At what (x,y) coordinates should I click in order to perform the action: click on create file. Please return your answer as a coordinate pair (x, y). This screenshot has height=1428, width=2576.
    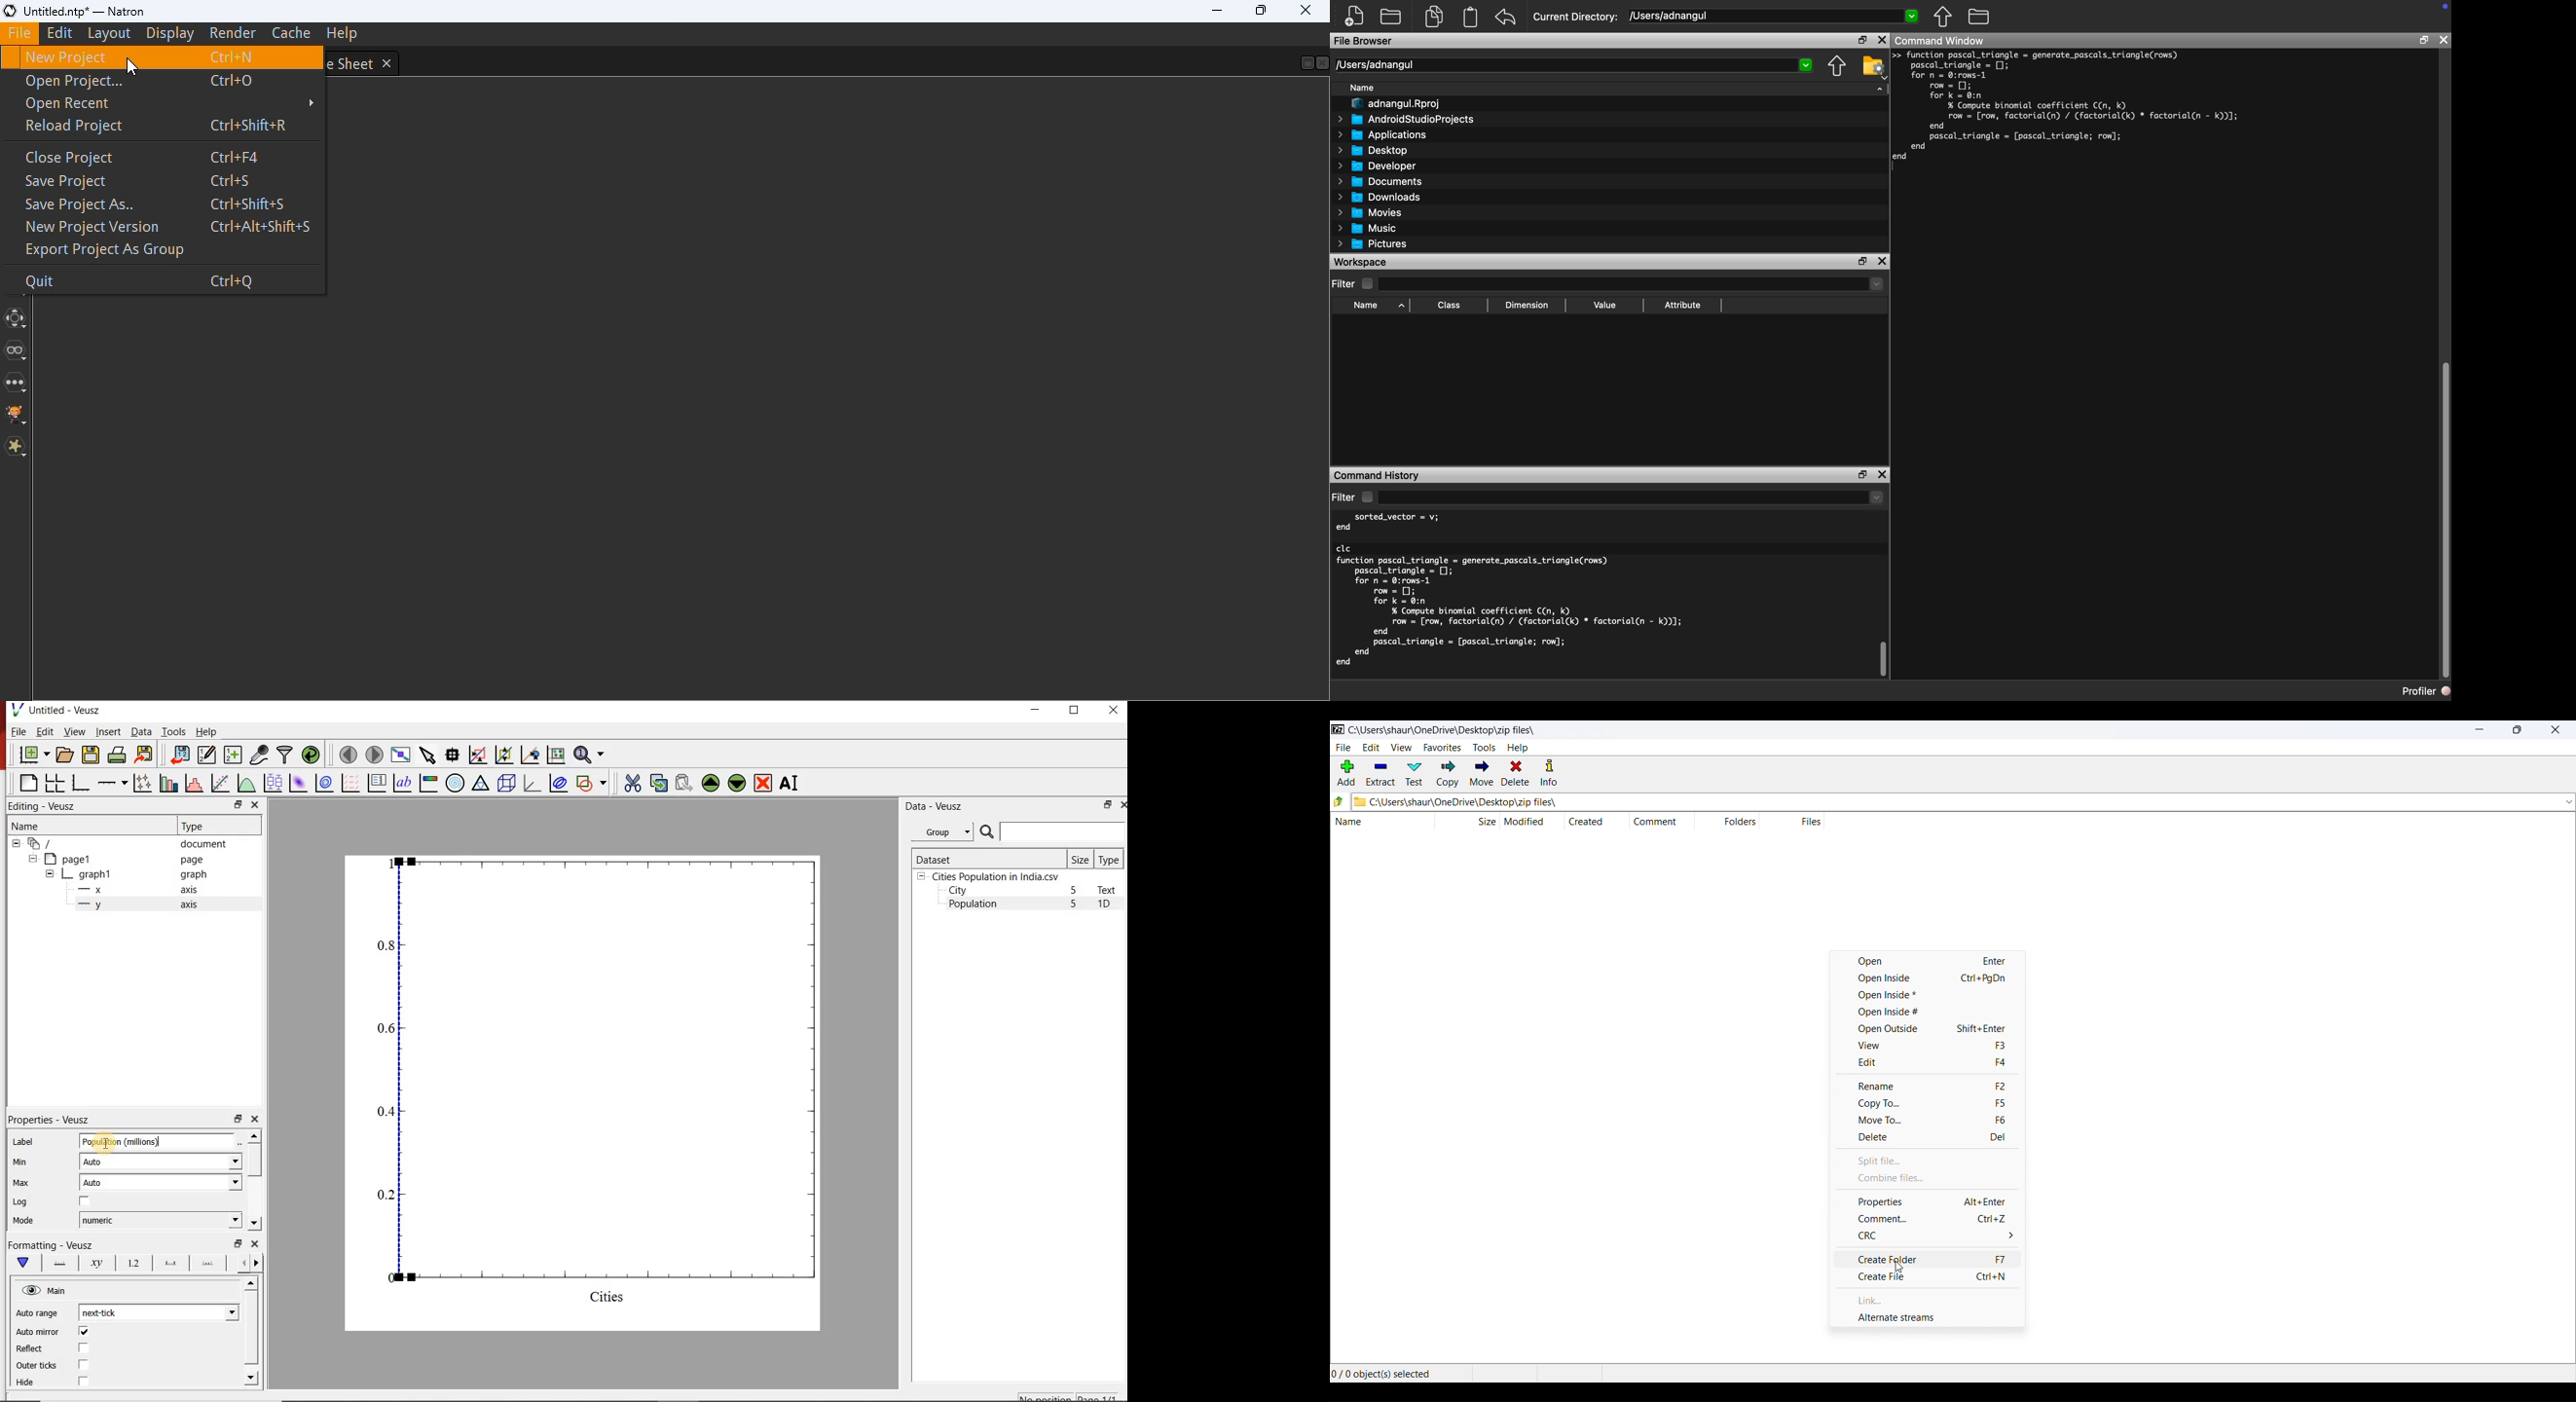
    Looking at the image, I should click on (1940, 1277).